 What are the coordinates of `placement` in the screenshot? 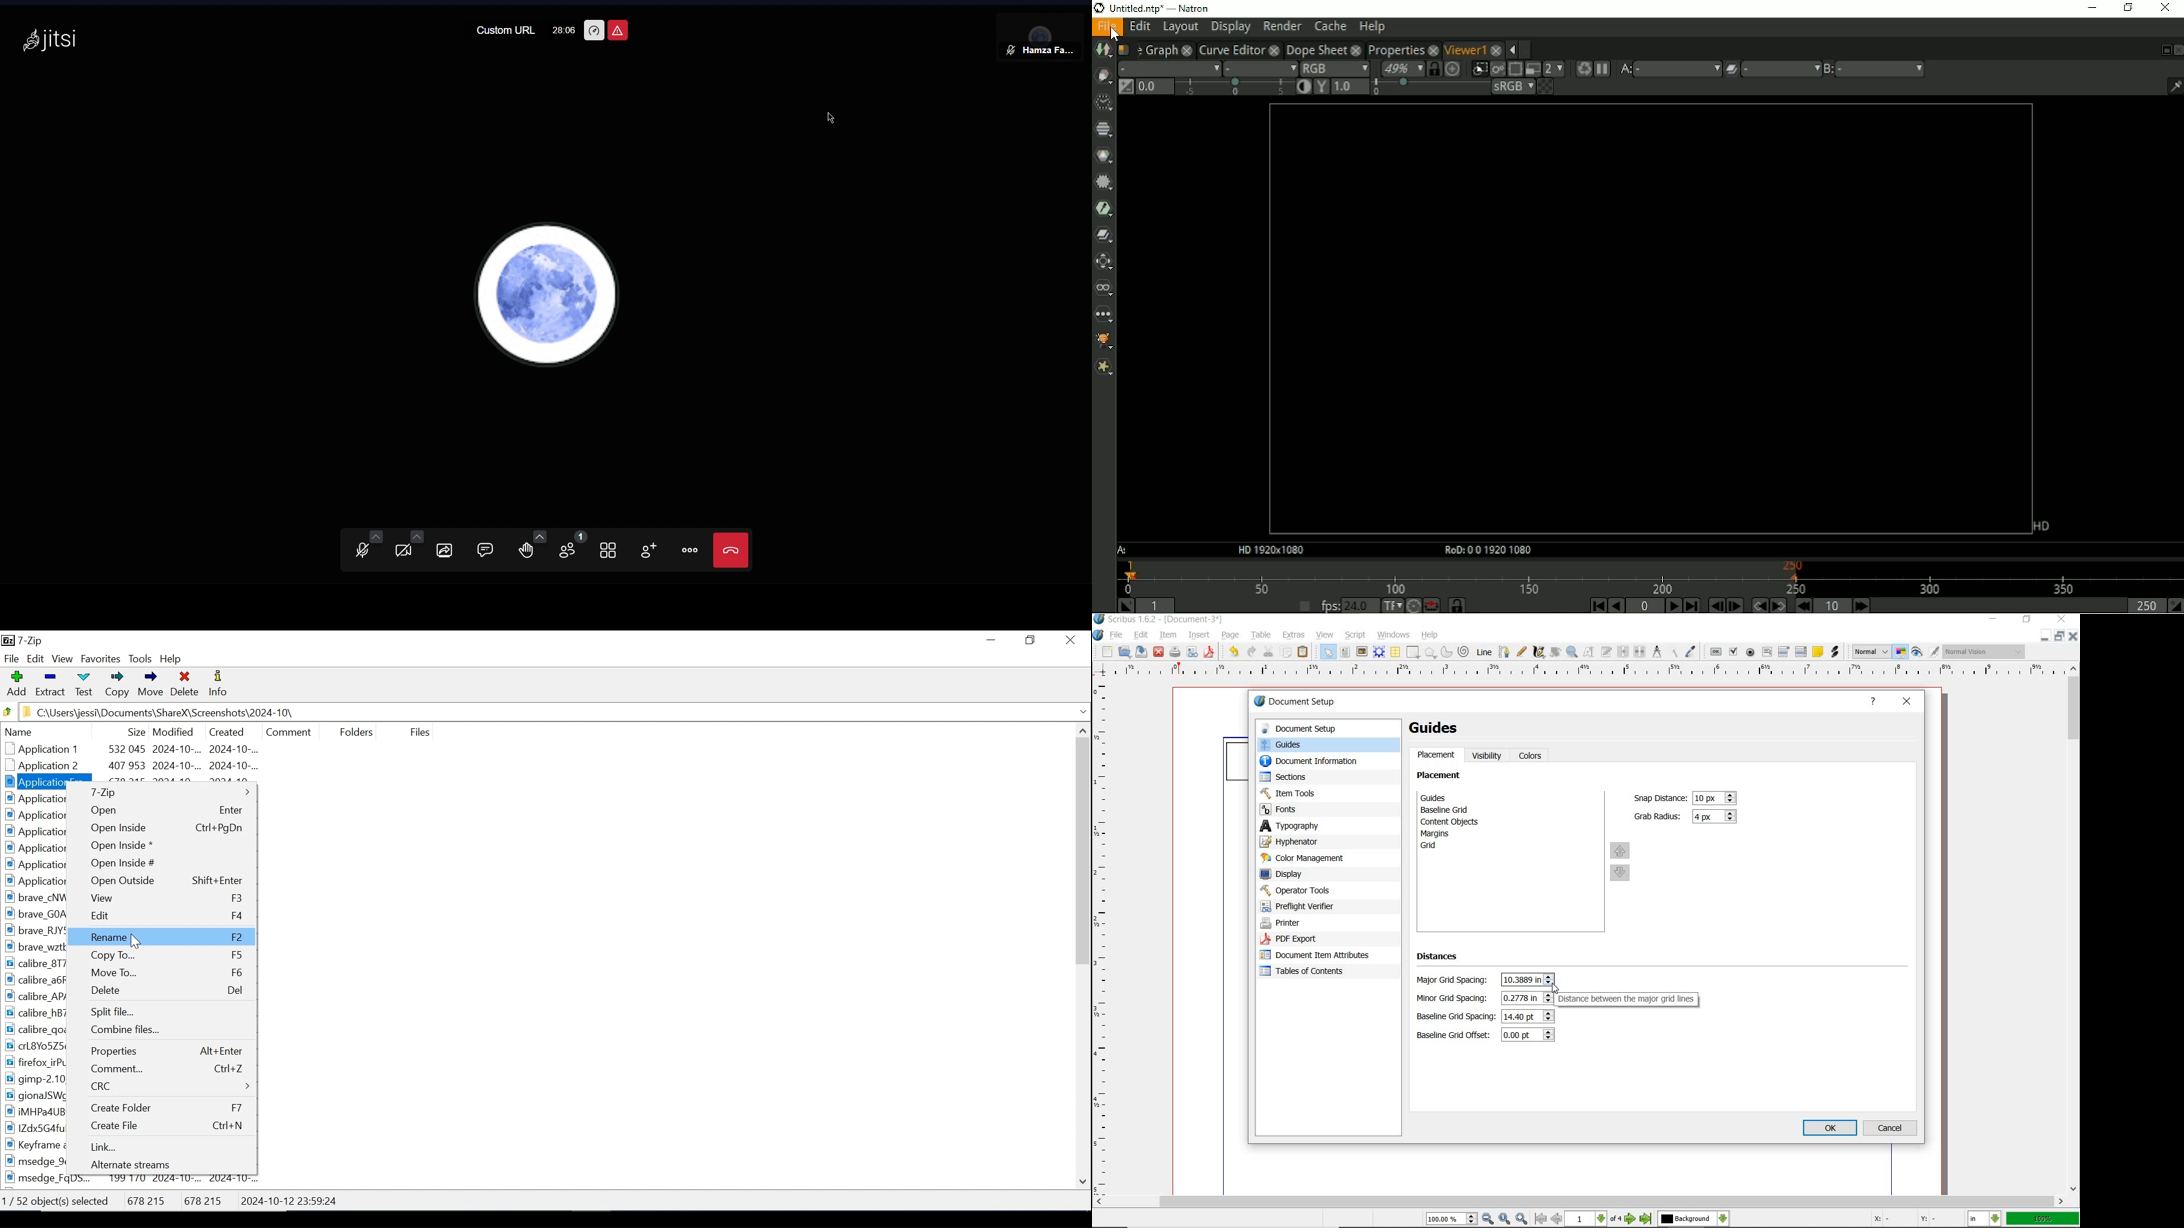 It's located at (1442, 777).